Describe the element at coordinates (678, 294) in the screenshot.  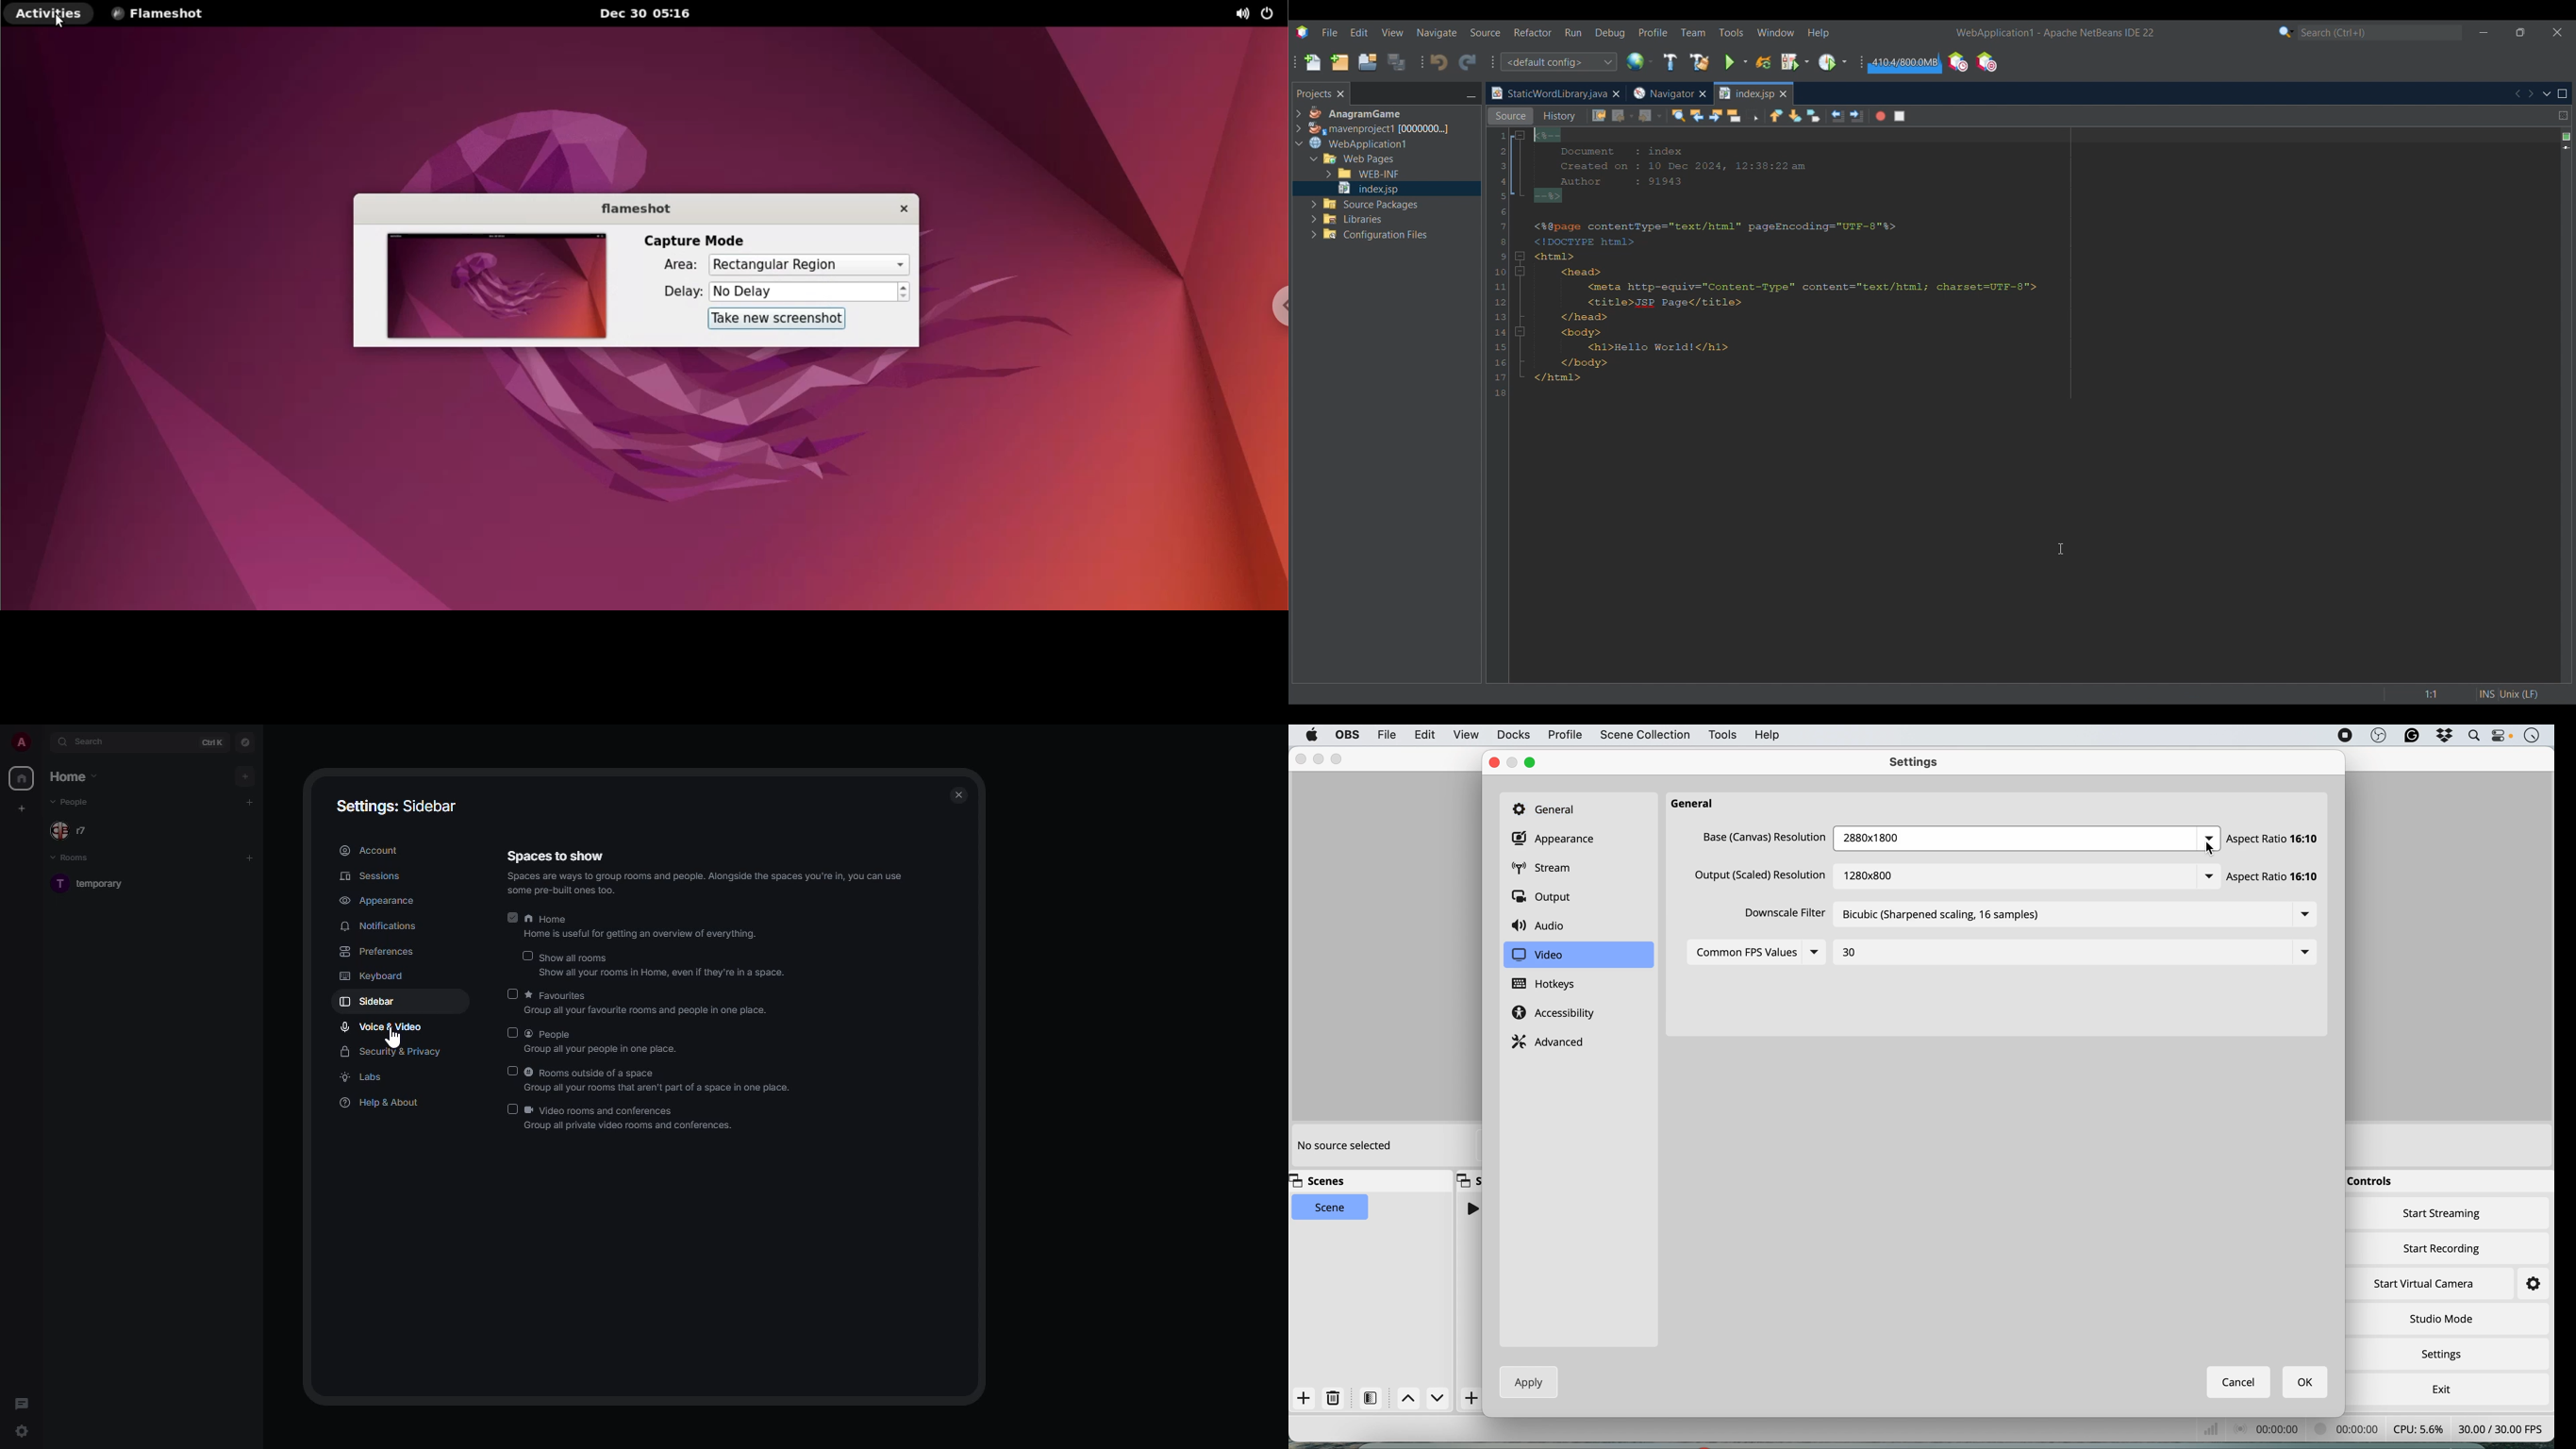
I see `delay:` at that location.